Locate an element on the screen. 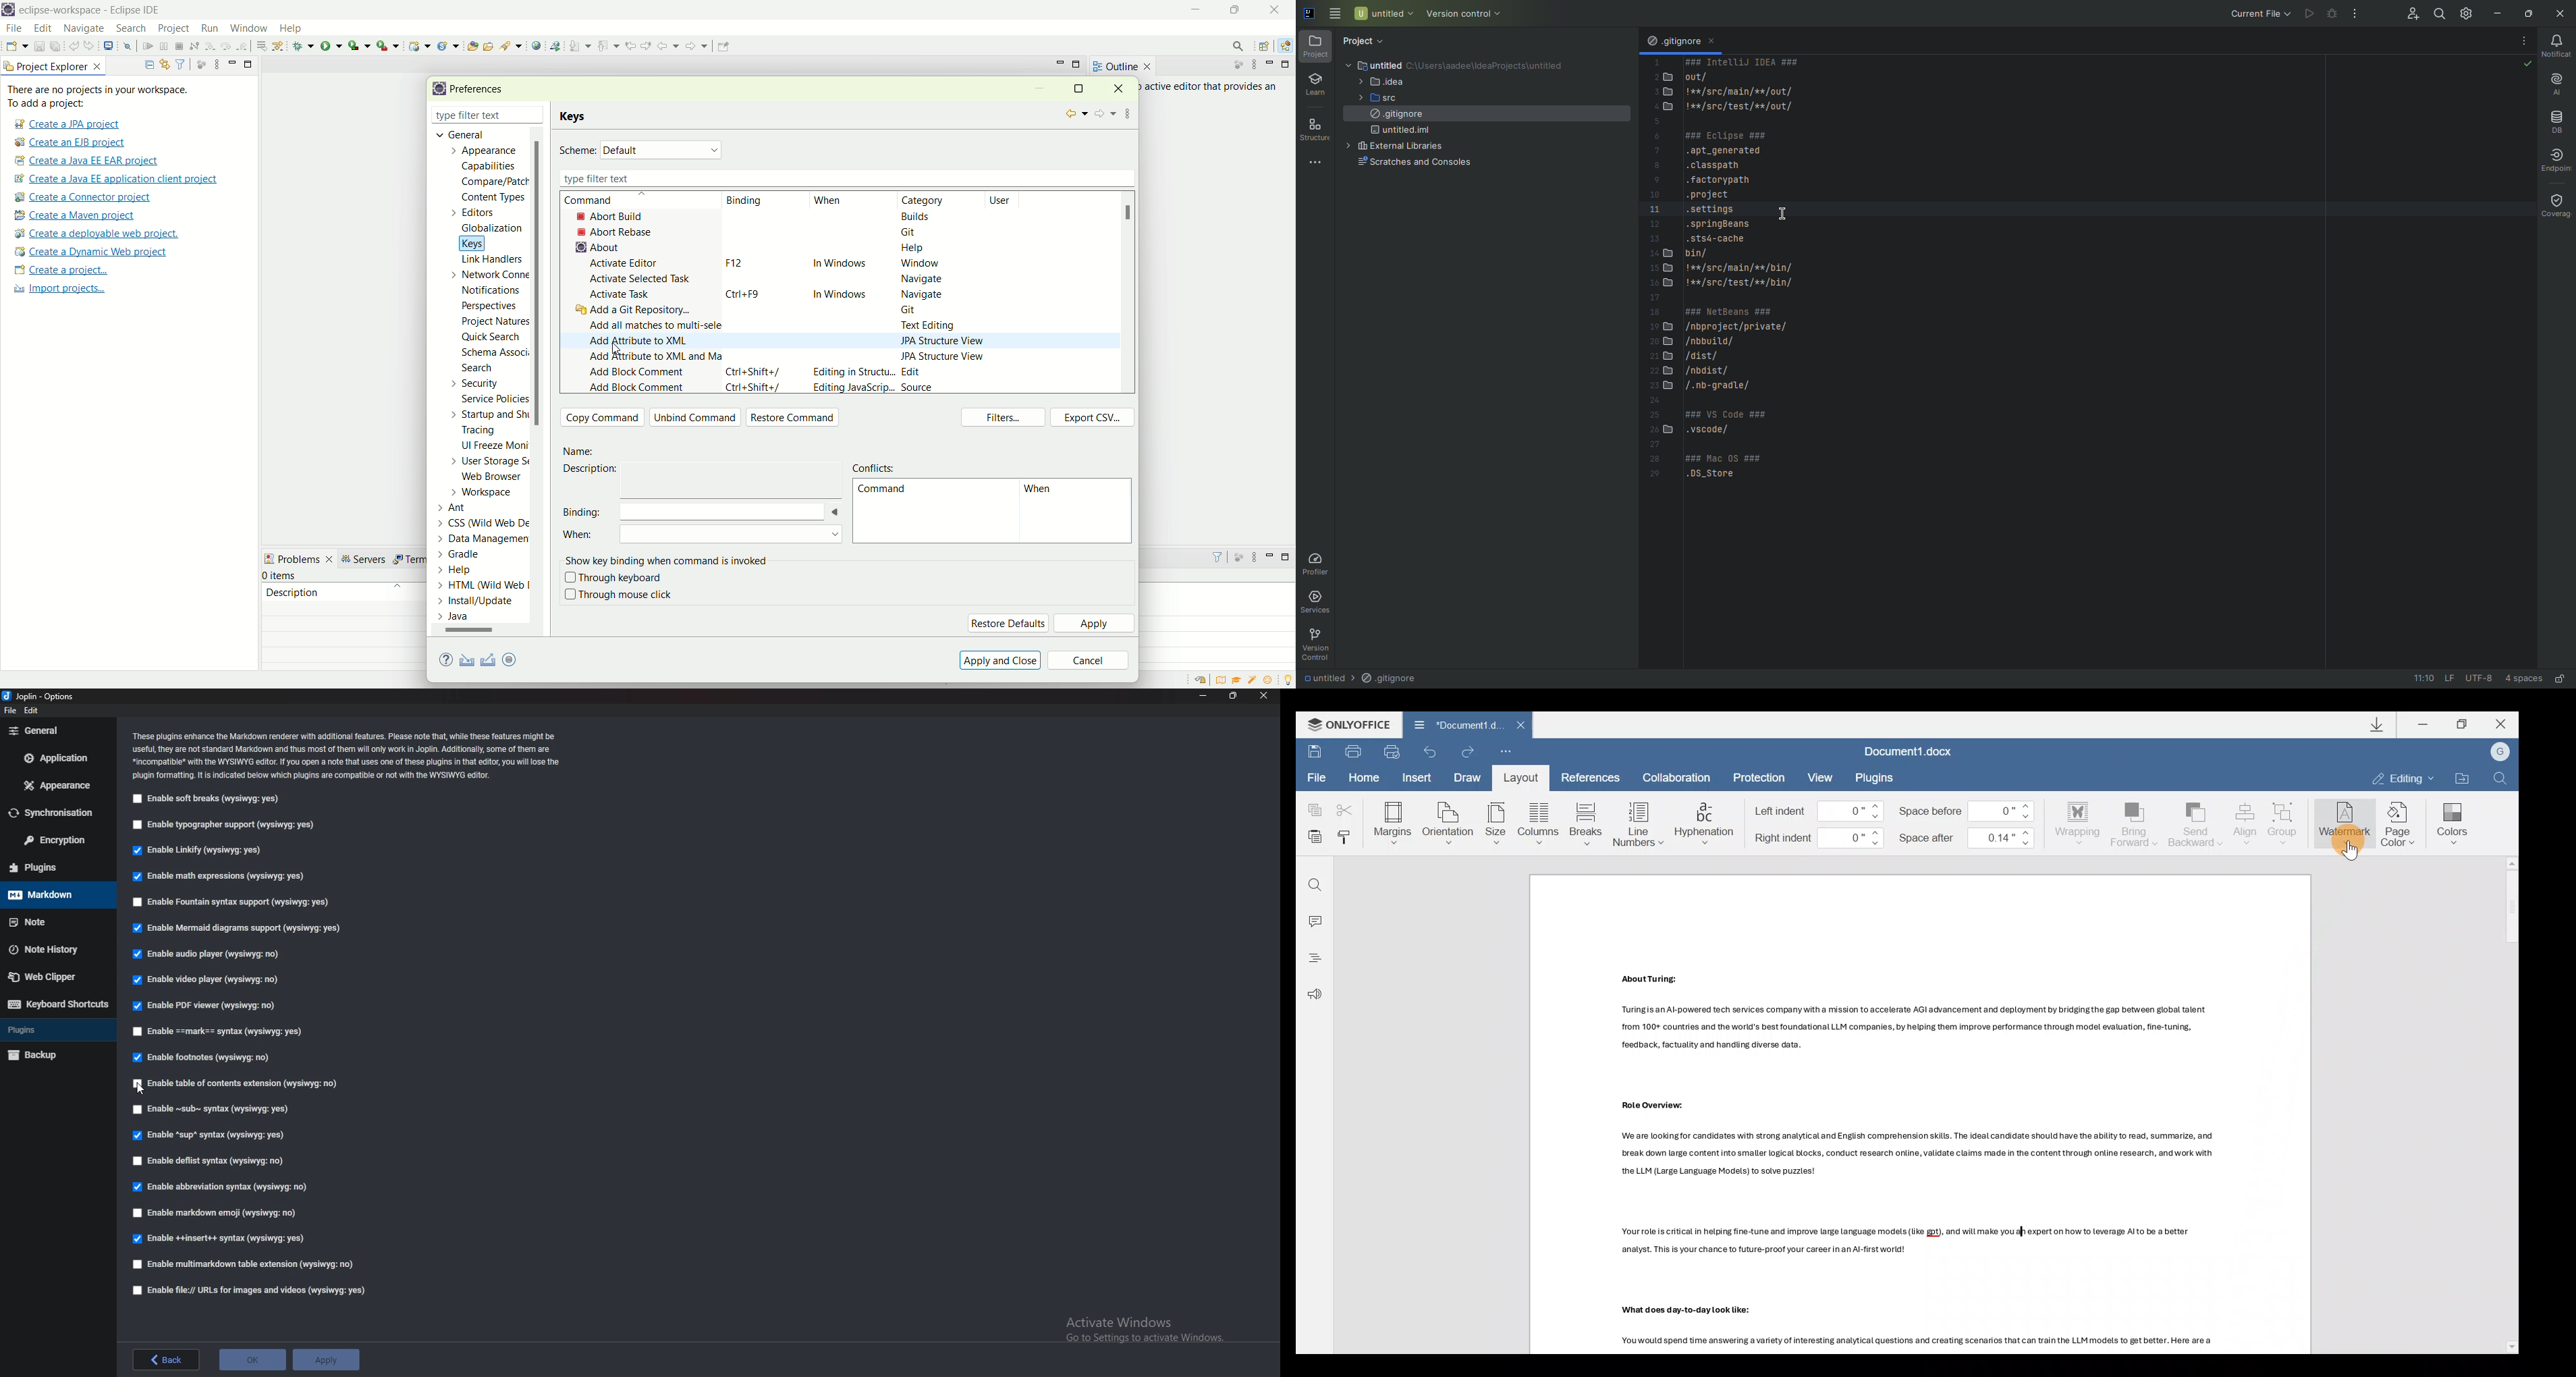 Image resolution: width=2576 pixels, height=1400 pixels. Main Menu is located at coordinates (1336, 15).